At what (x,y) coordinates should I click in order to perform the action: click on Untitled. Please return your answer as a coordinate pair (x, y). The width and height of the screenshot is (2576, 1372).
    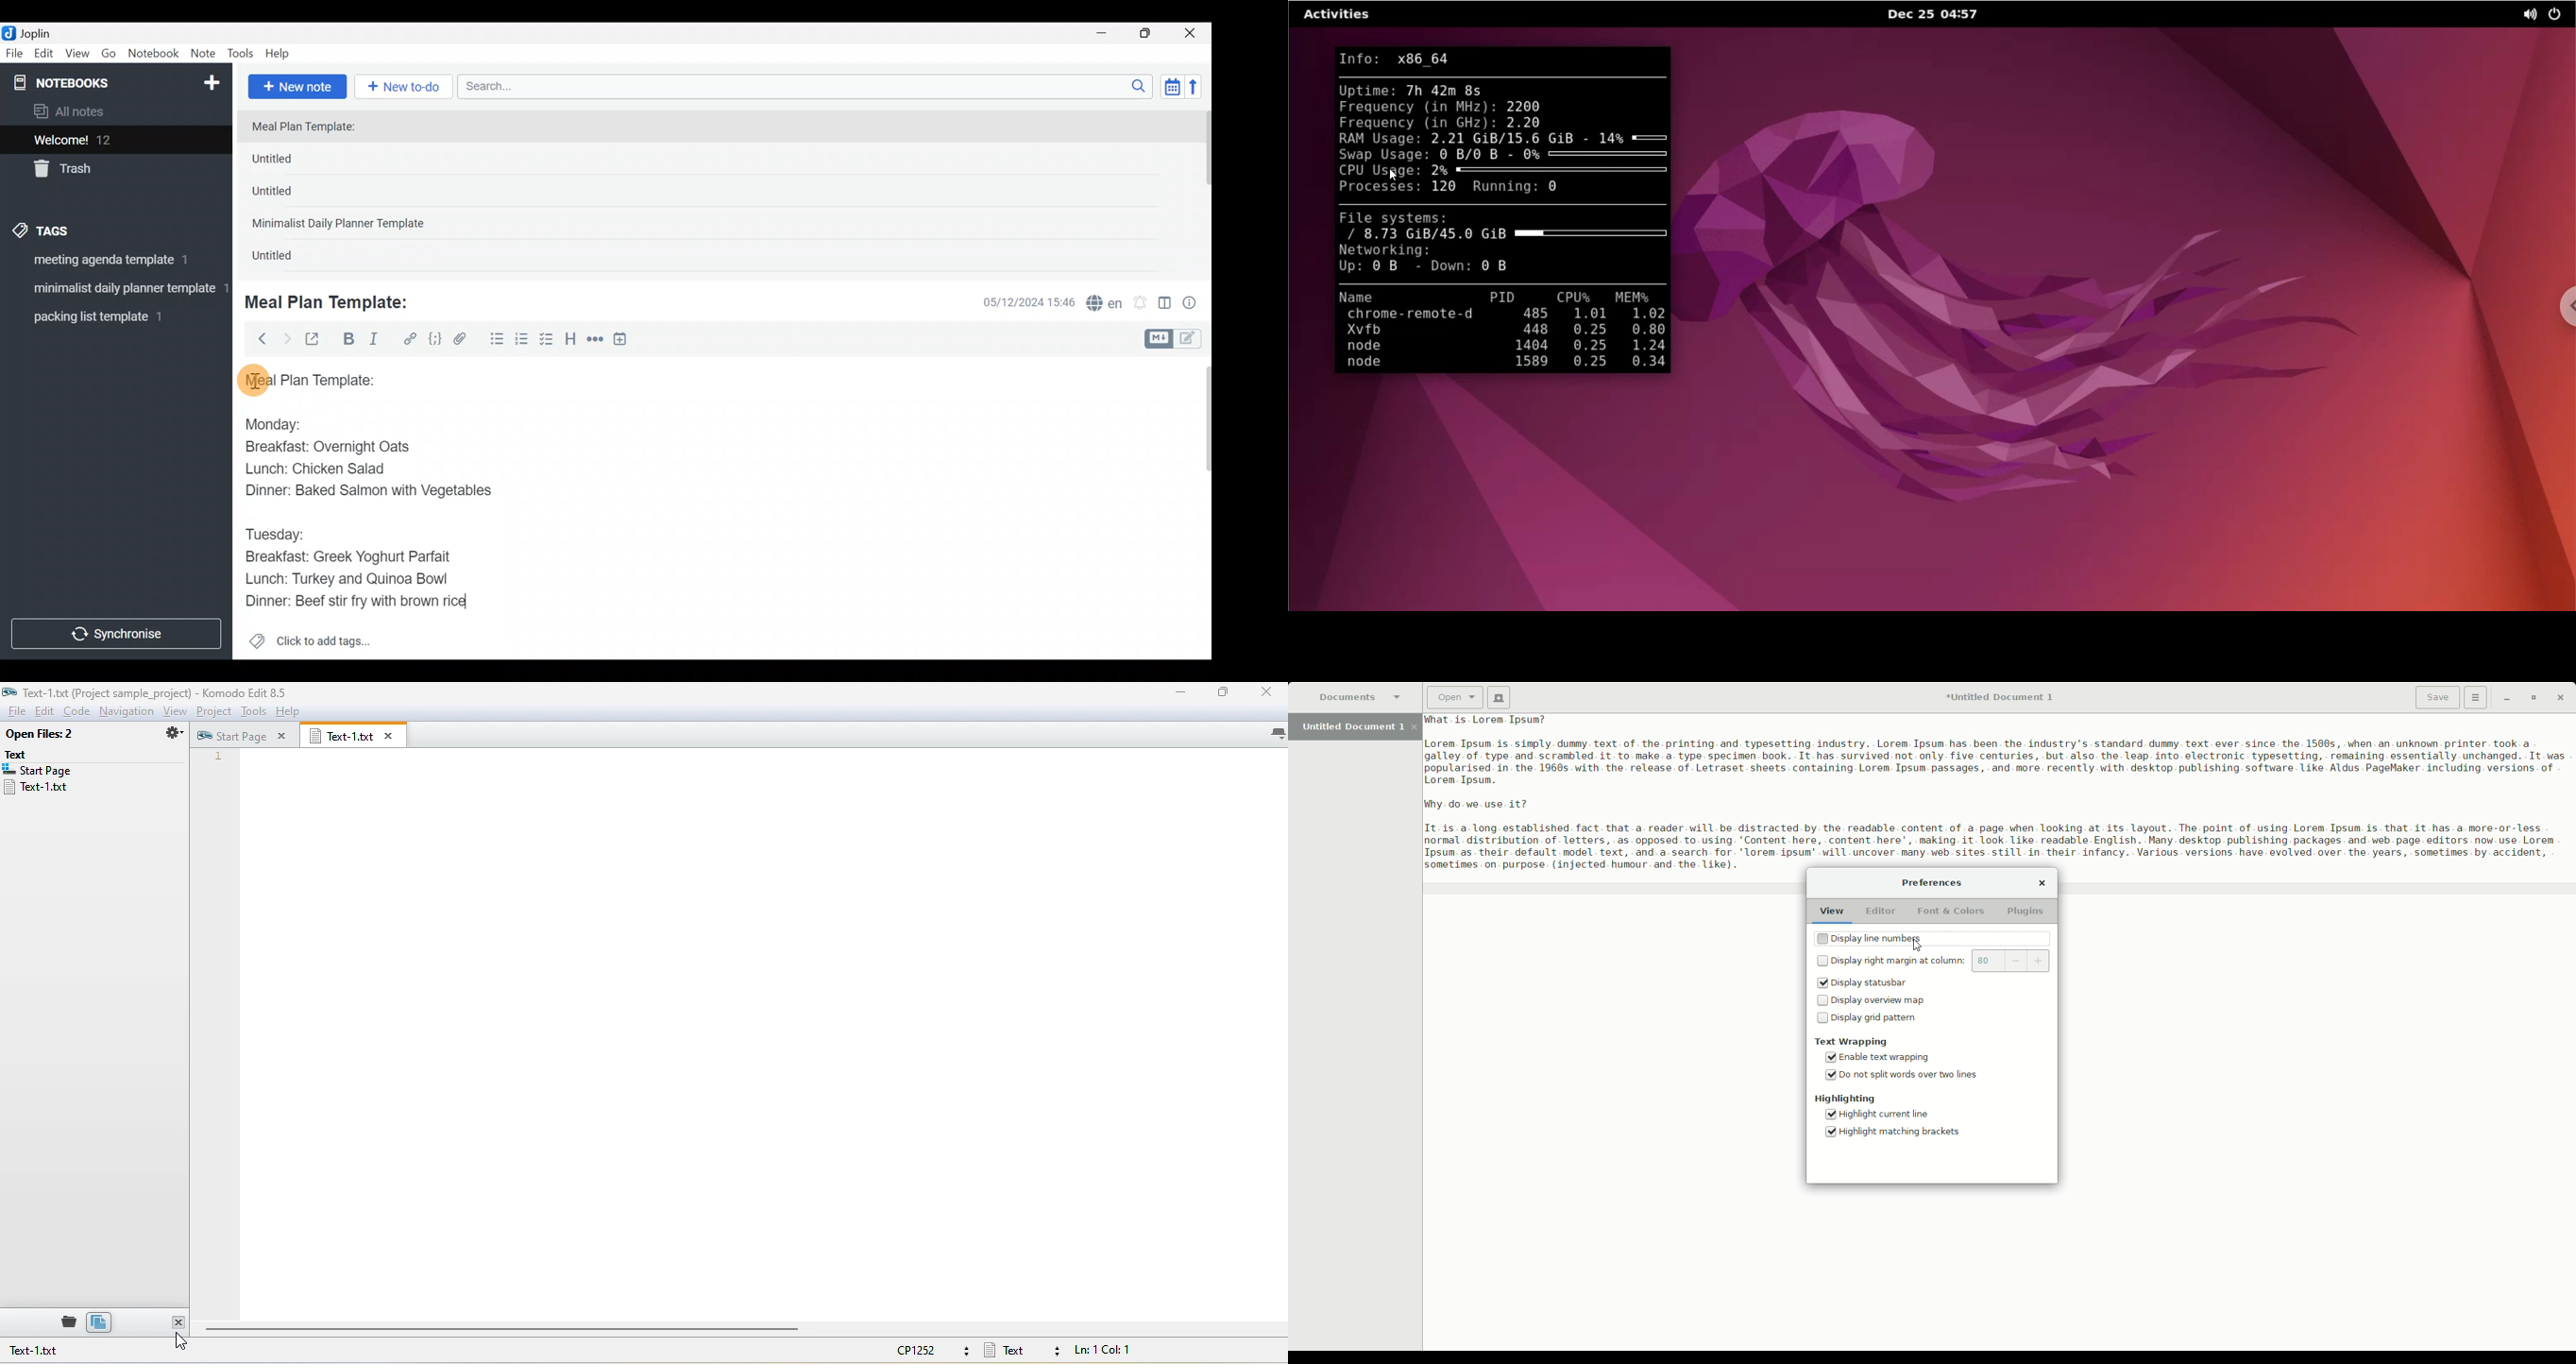
    Looking at the image, I should click on (287, 258).